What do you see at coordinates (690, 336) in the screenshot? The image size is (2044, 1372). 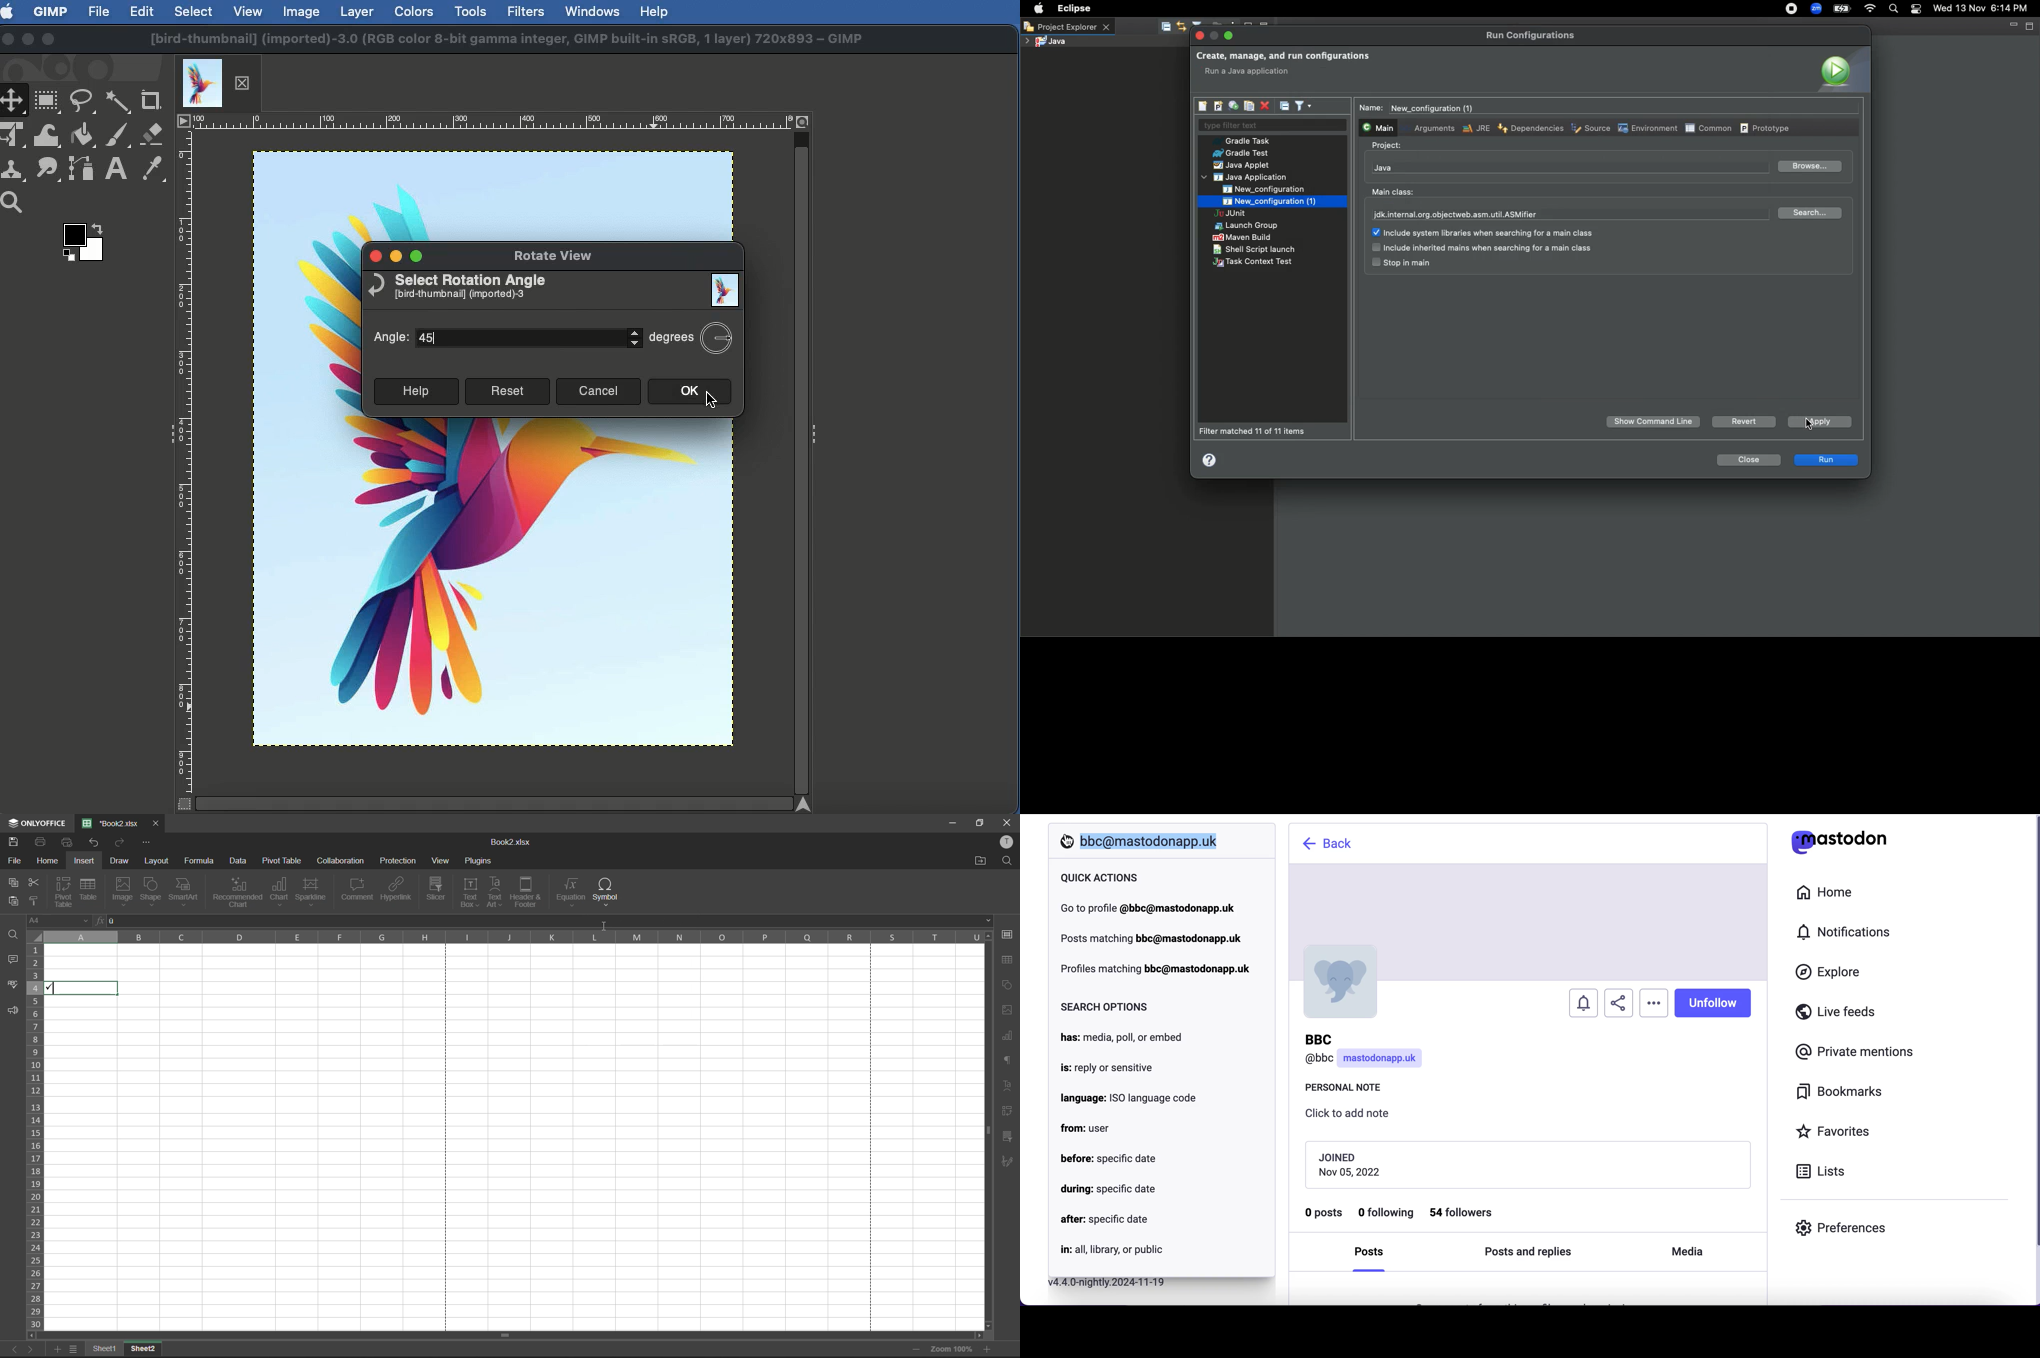 I see `Degrees` at bounding box center [690, 336].